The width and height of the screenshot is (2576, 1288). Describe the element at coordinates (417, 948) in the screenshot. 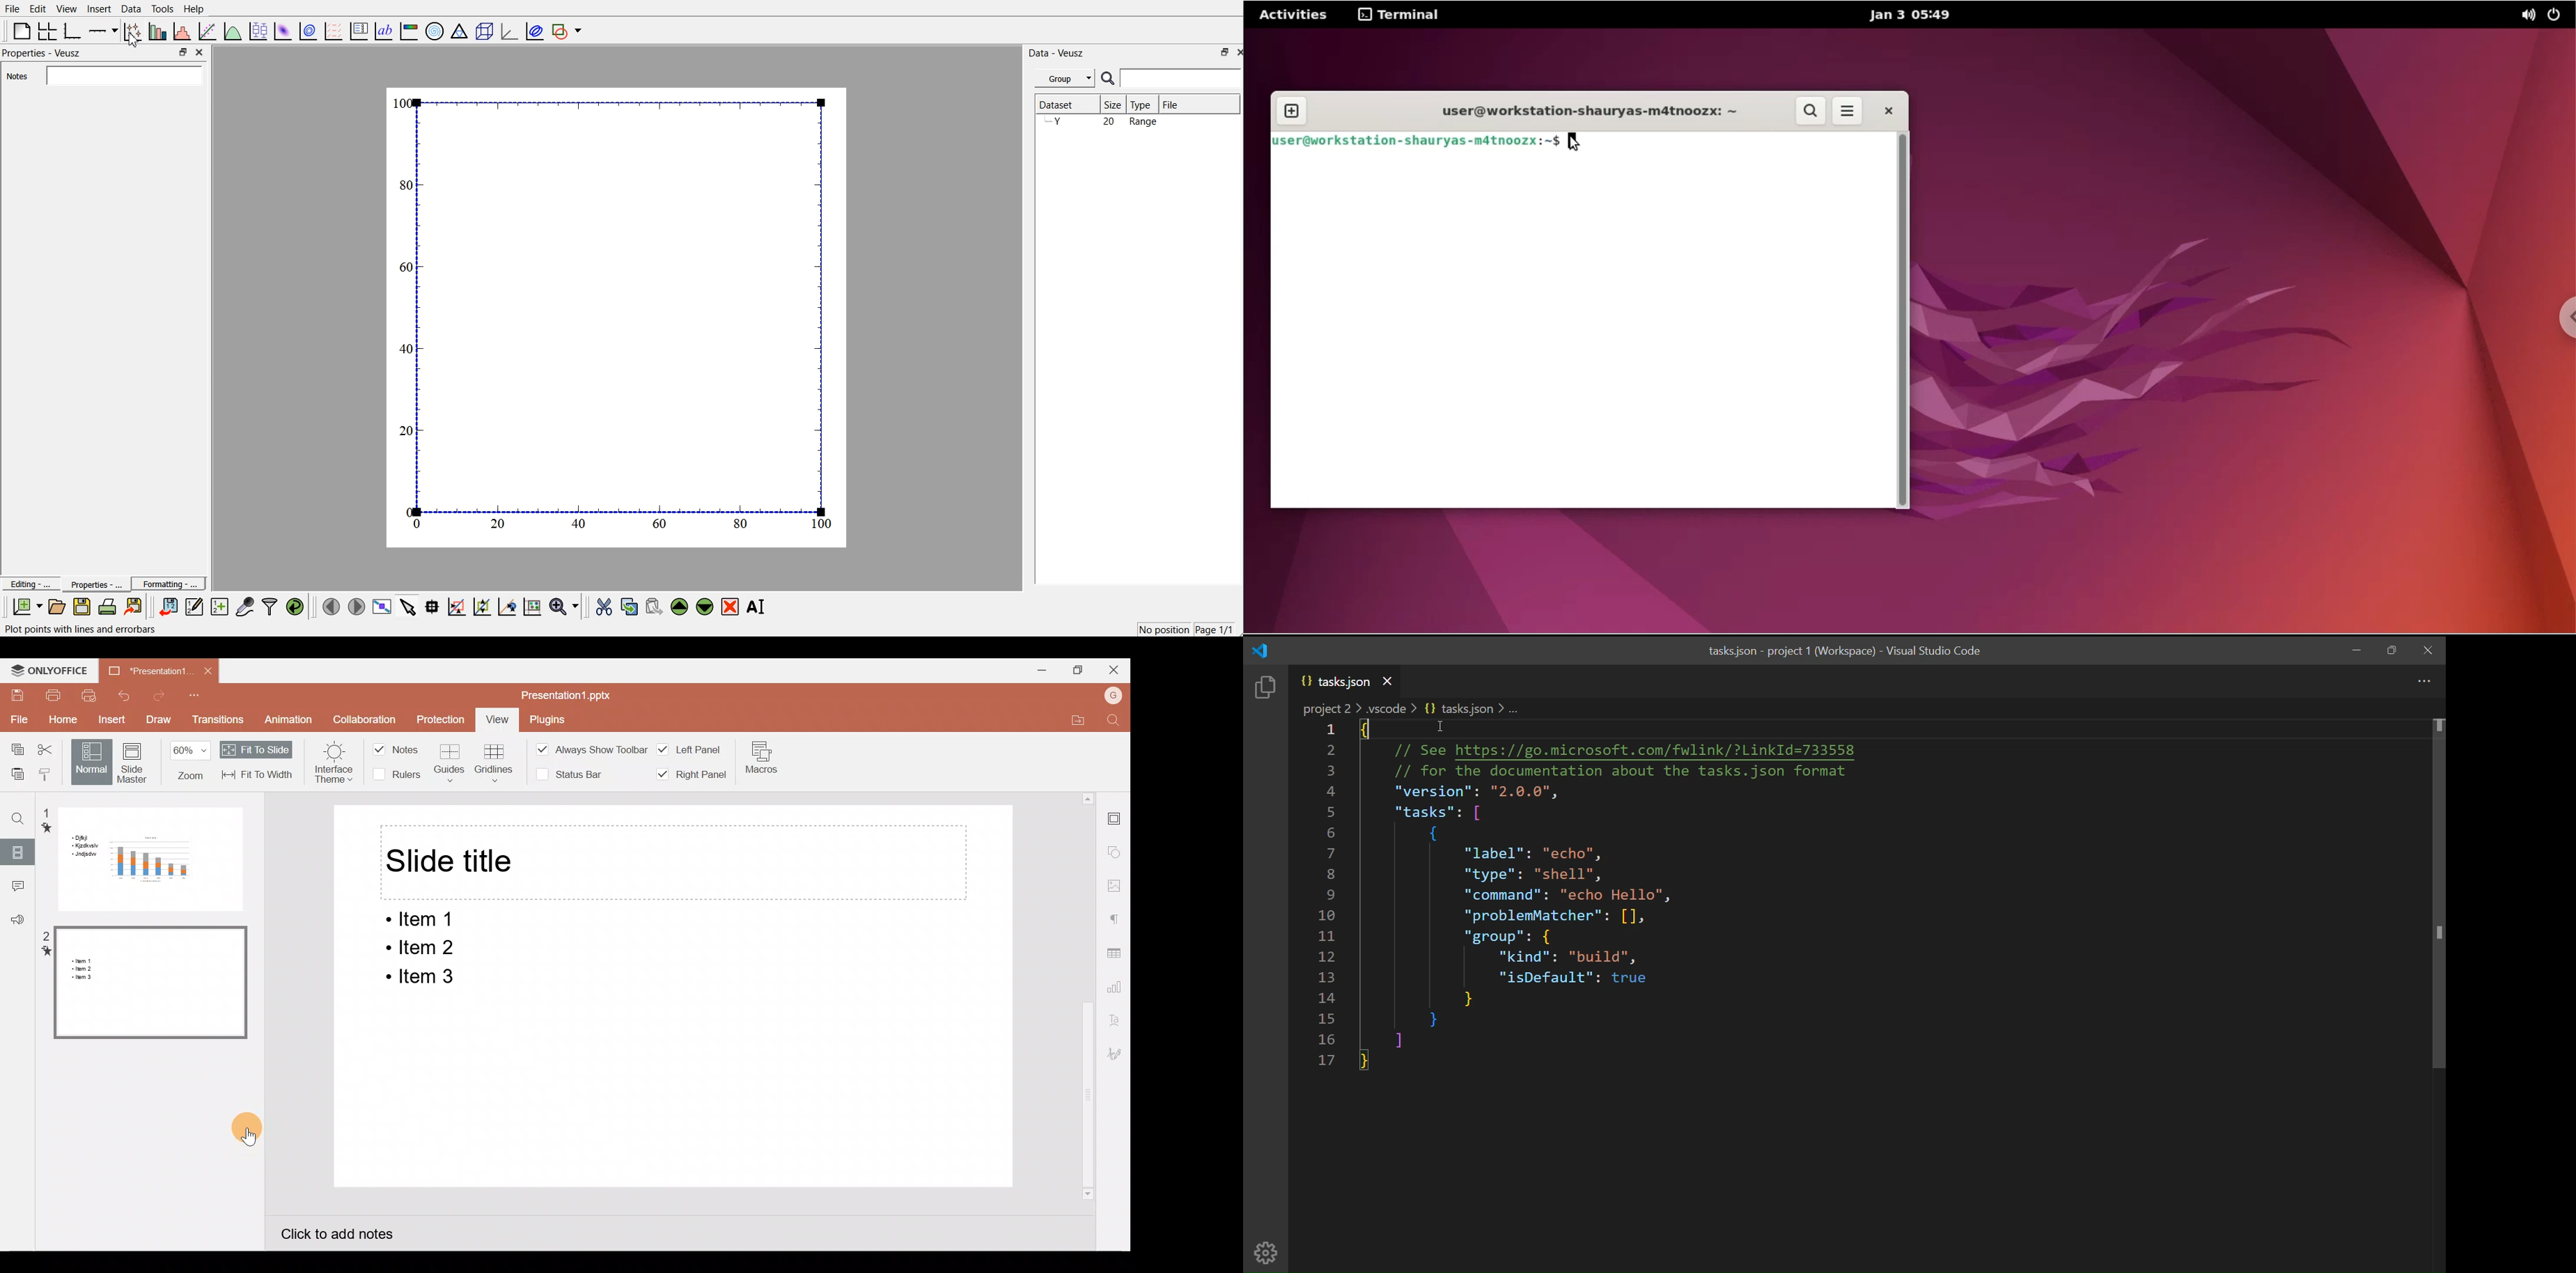

I see `ltem 2` at that location.